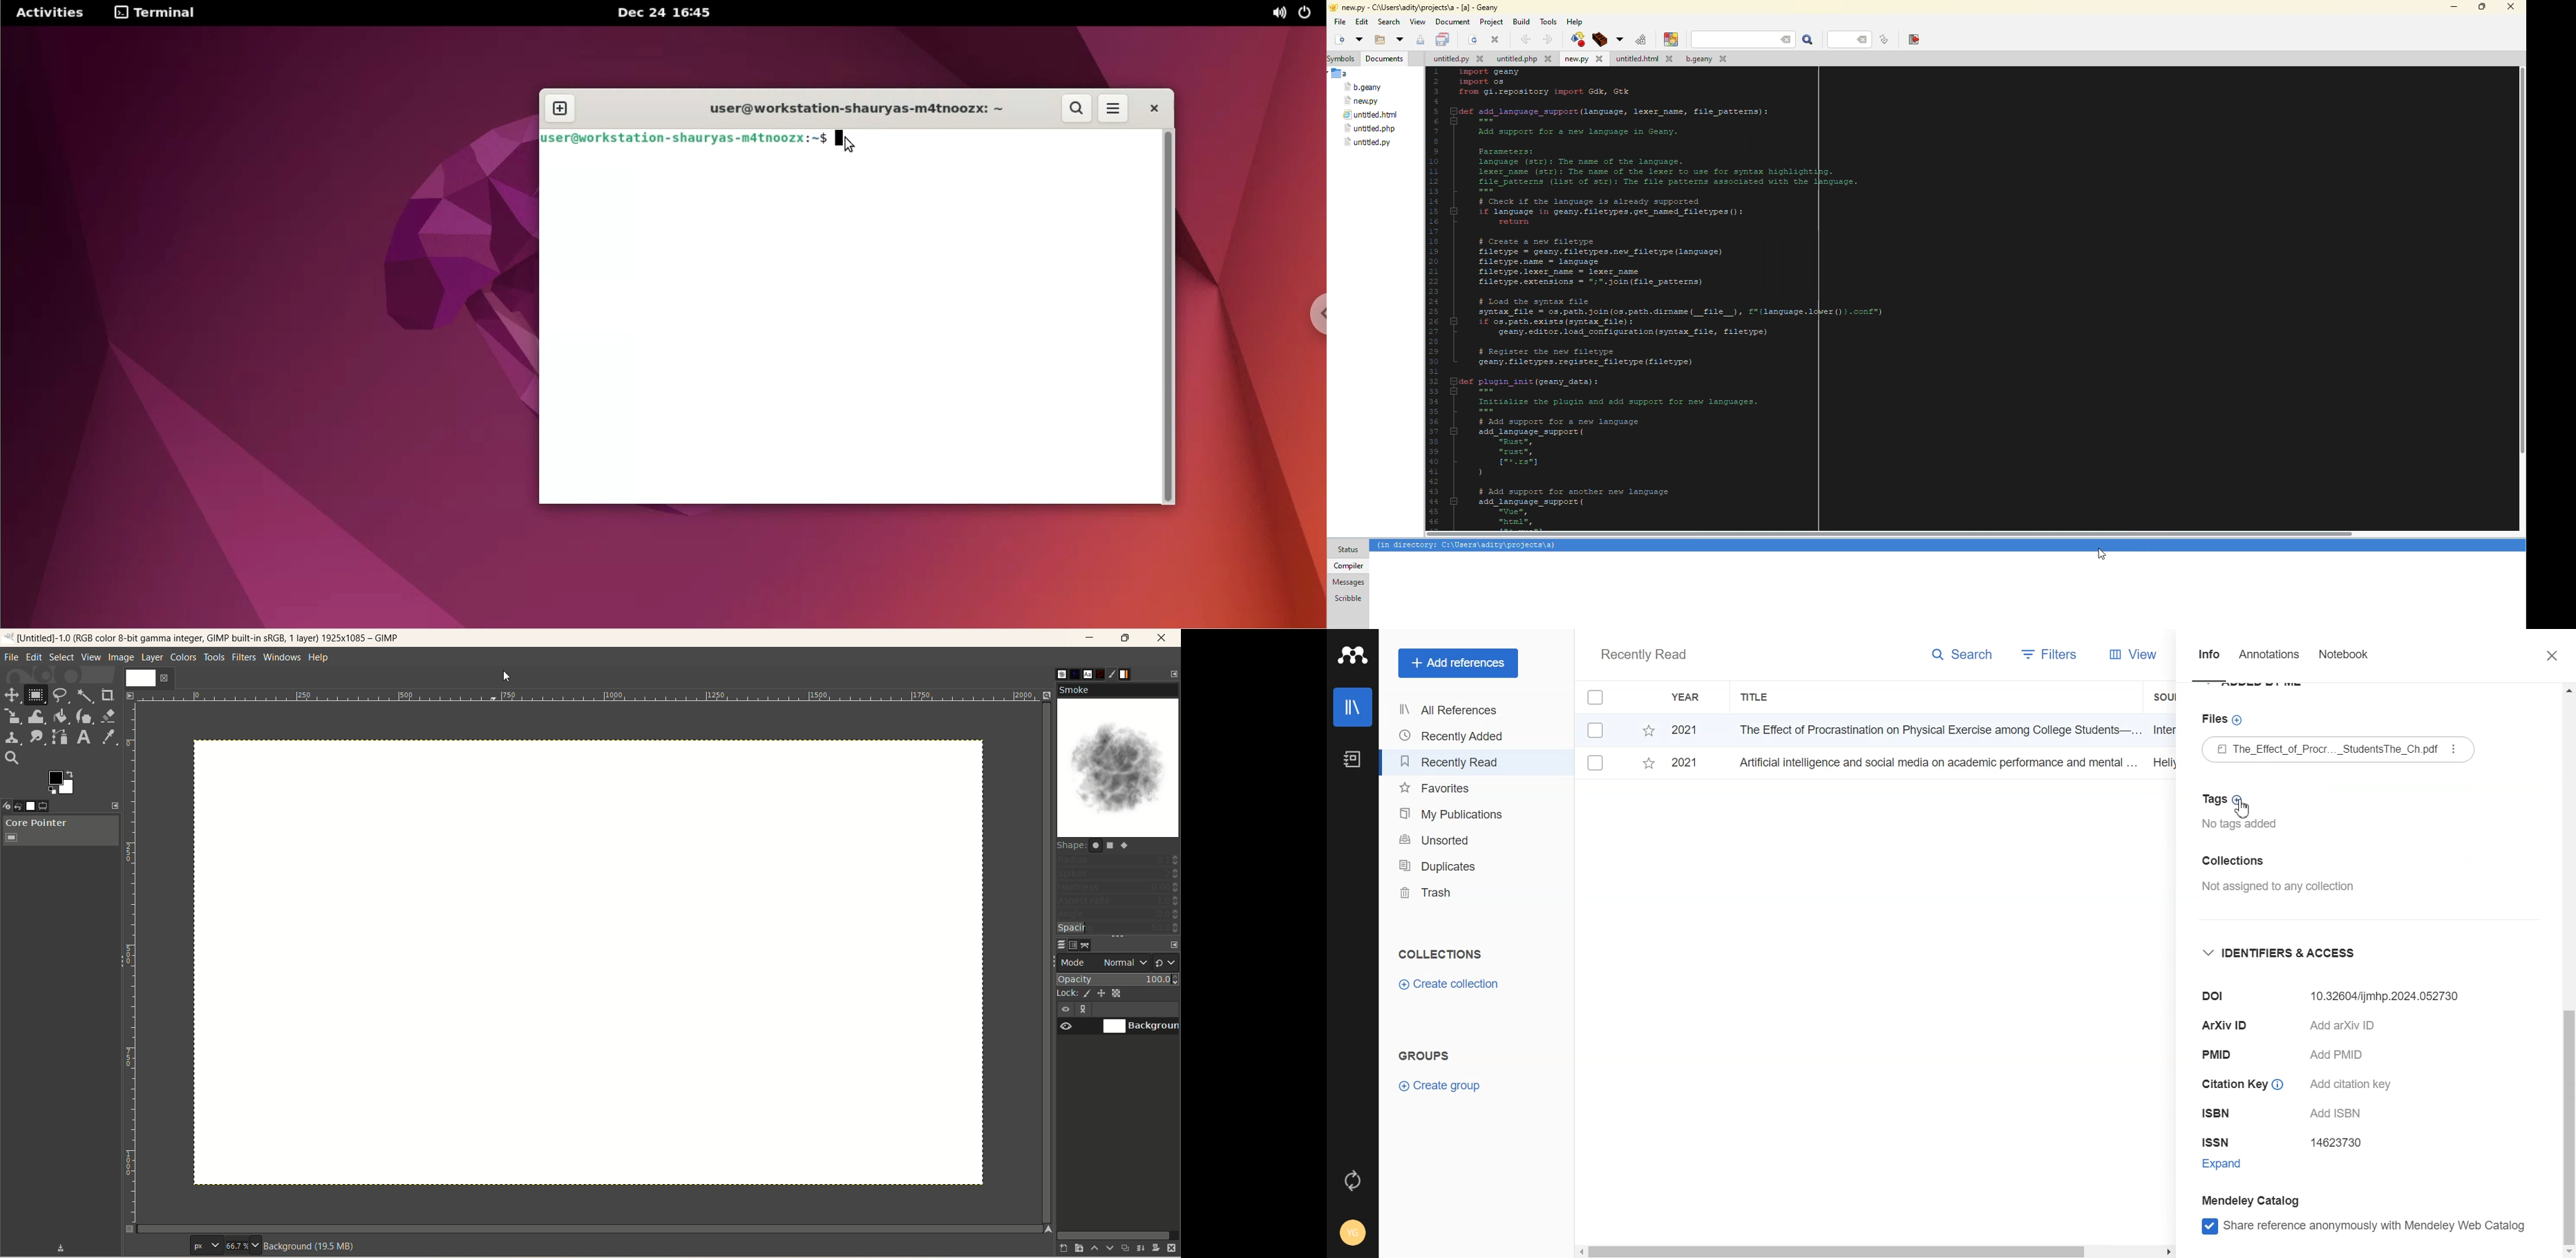 The width and height of the screenshot is (2576, 1260). What do you see at coordinates (2248, 809) in the screenshot?
I see `Cursor` at bounding box center [2248, 809].